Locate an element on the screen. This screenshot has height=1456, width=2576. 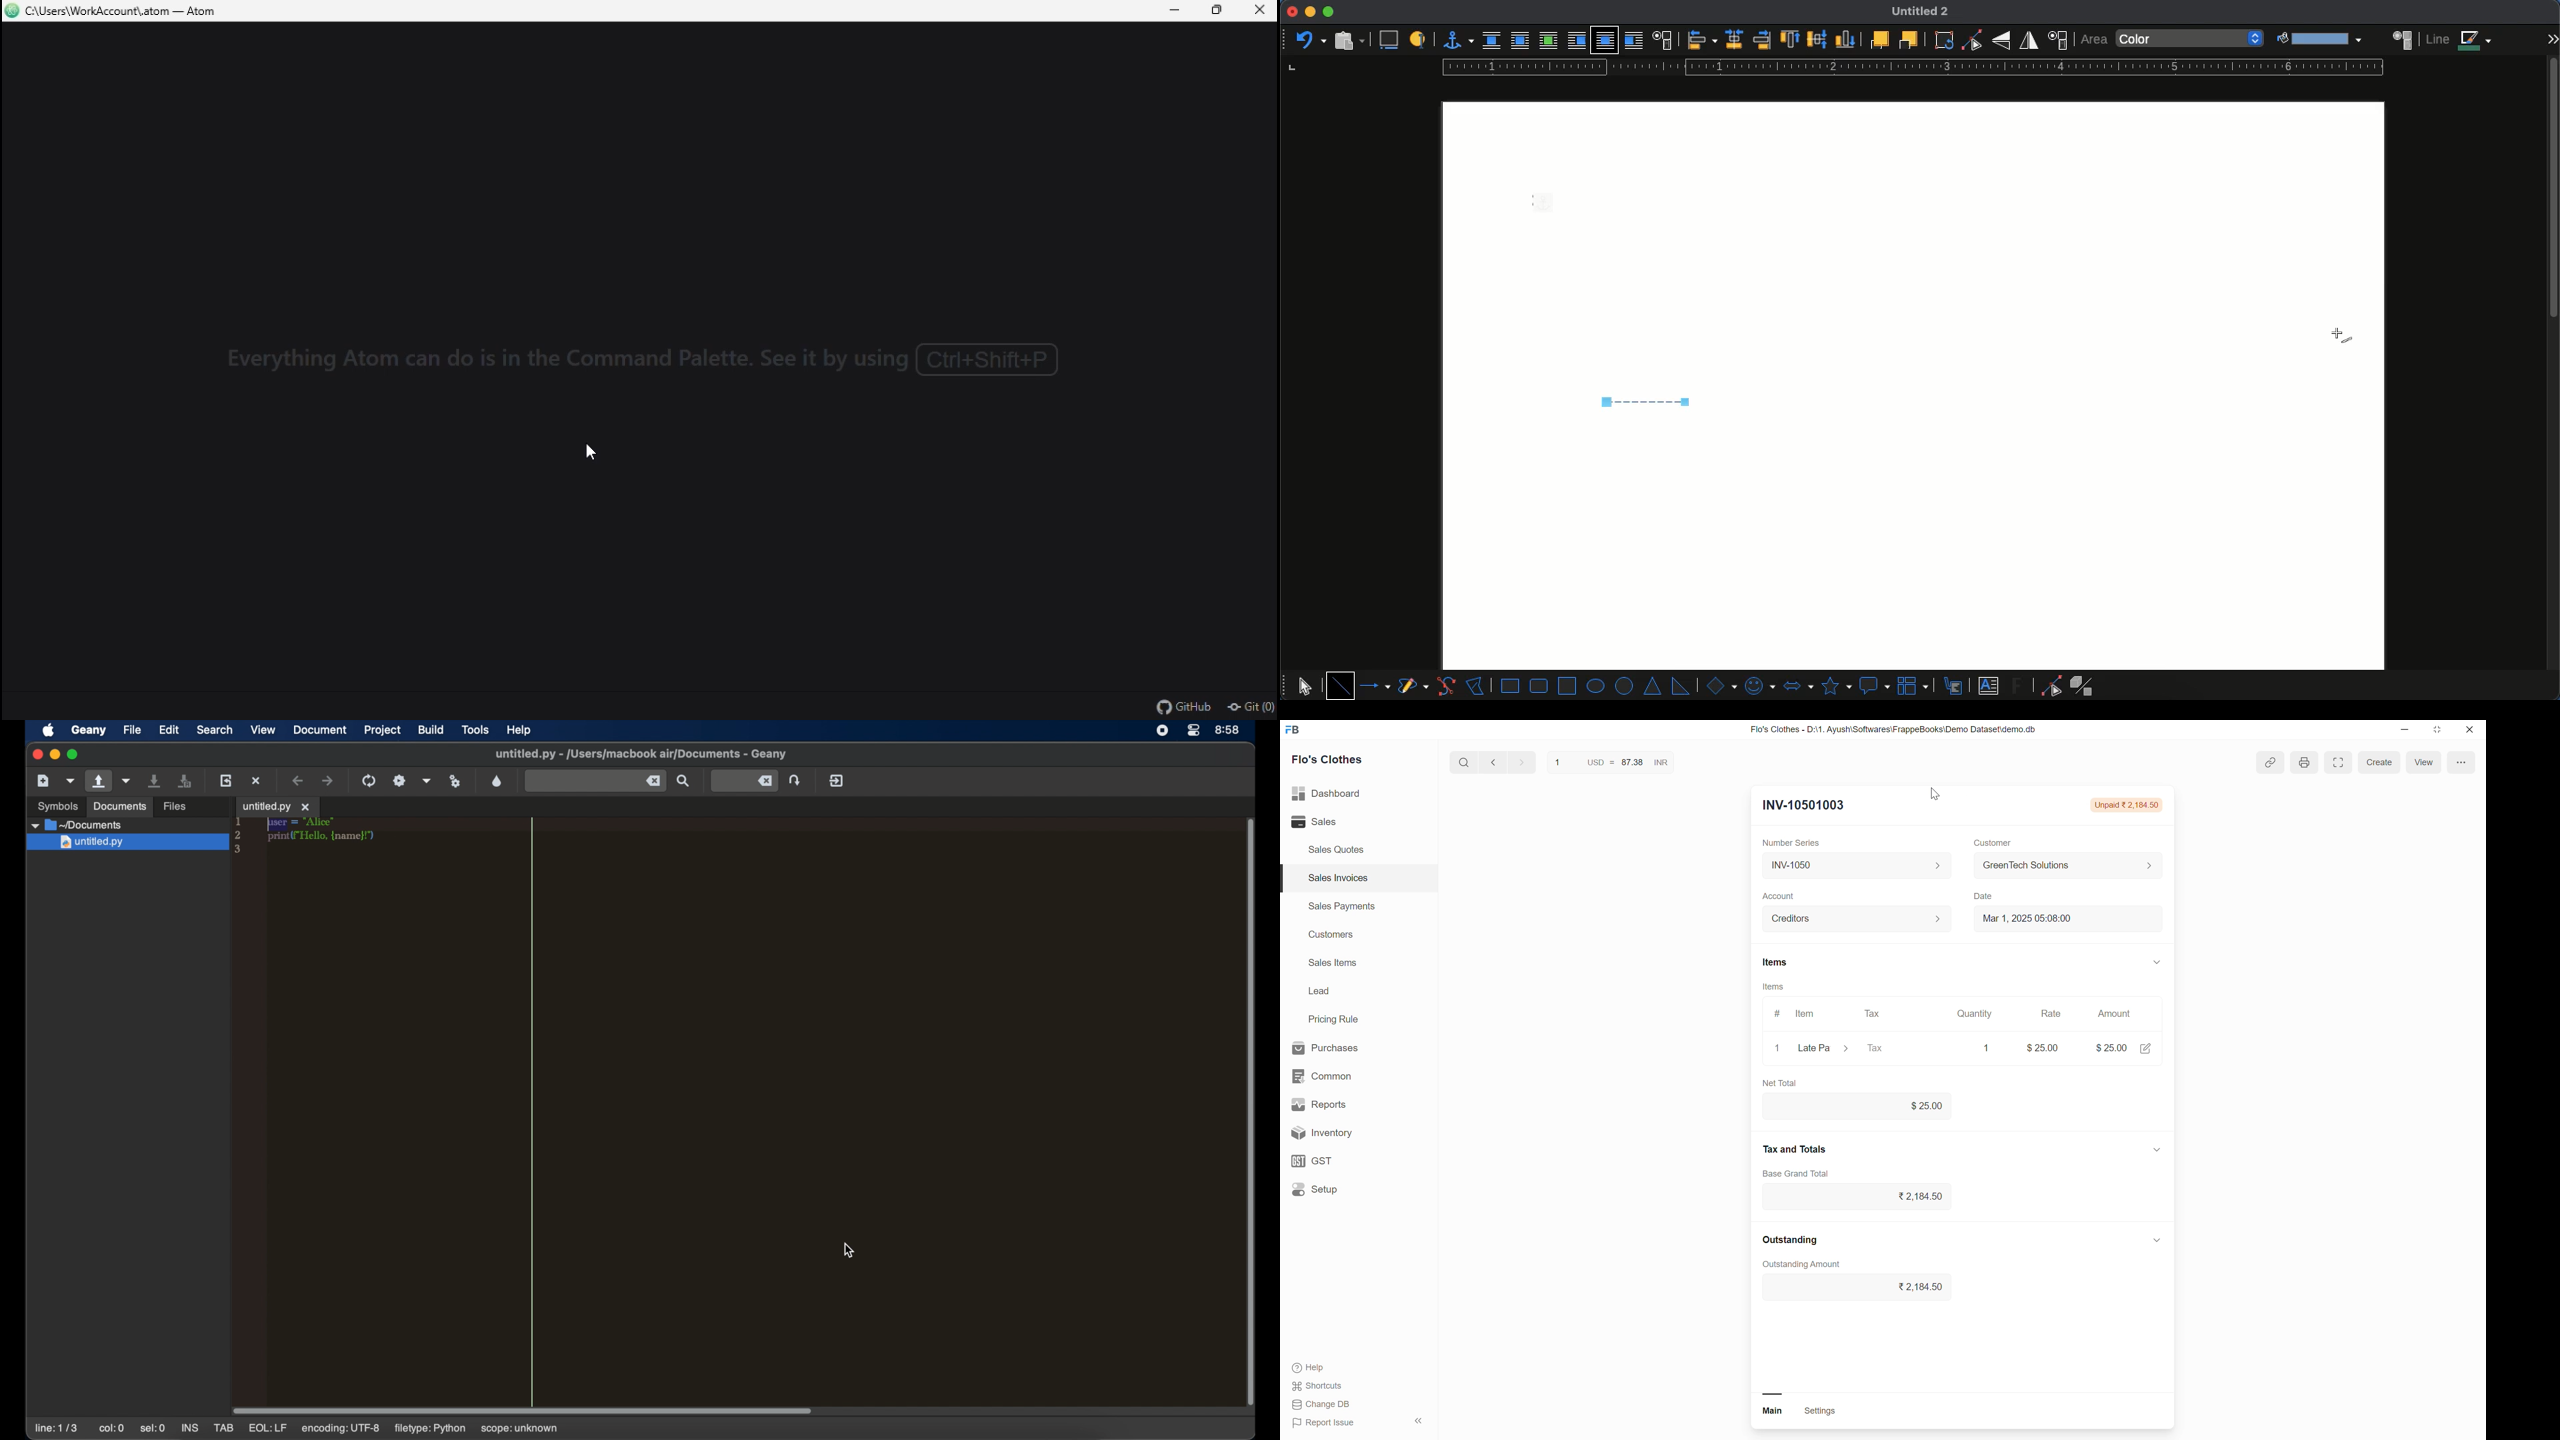
Dashboard  is located at coordinates (1343, 794).